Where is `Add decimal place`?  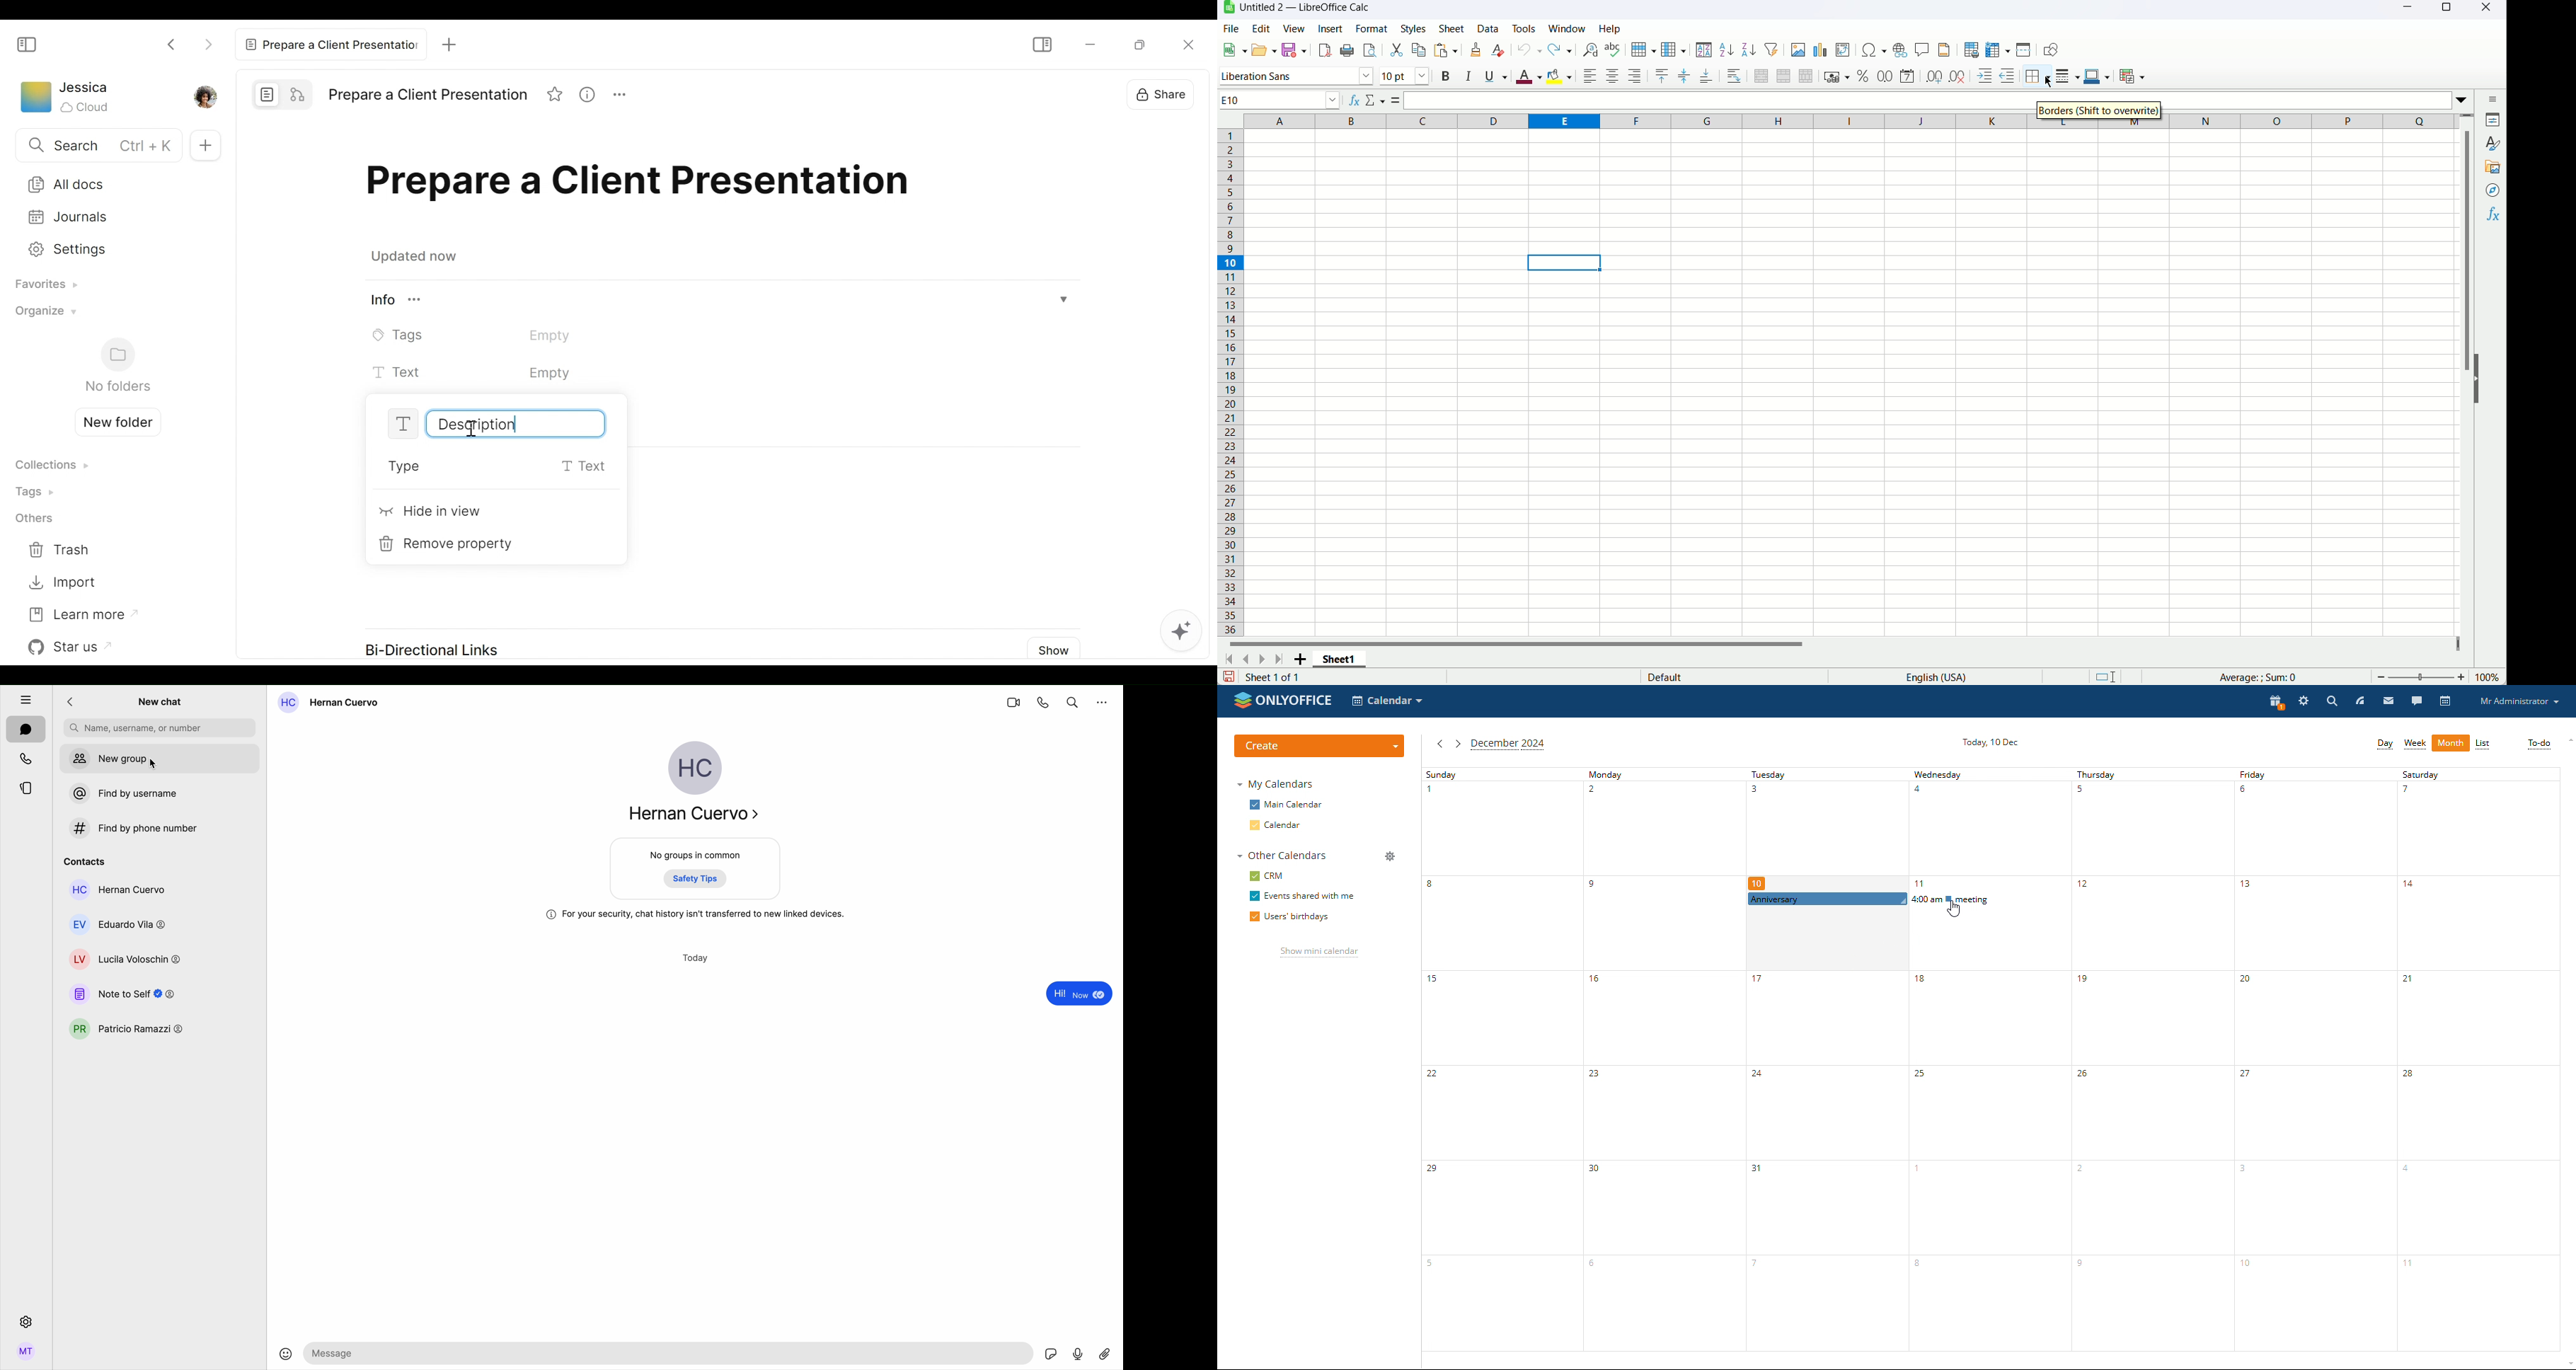
Add decimal place is located at coordinates (1932, 75).